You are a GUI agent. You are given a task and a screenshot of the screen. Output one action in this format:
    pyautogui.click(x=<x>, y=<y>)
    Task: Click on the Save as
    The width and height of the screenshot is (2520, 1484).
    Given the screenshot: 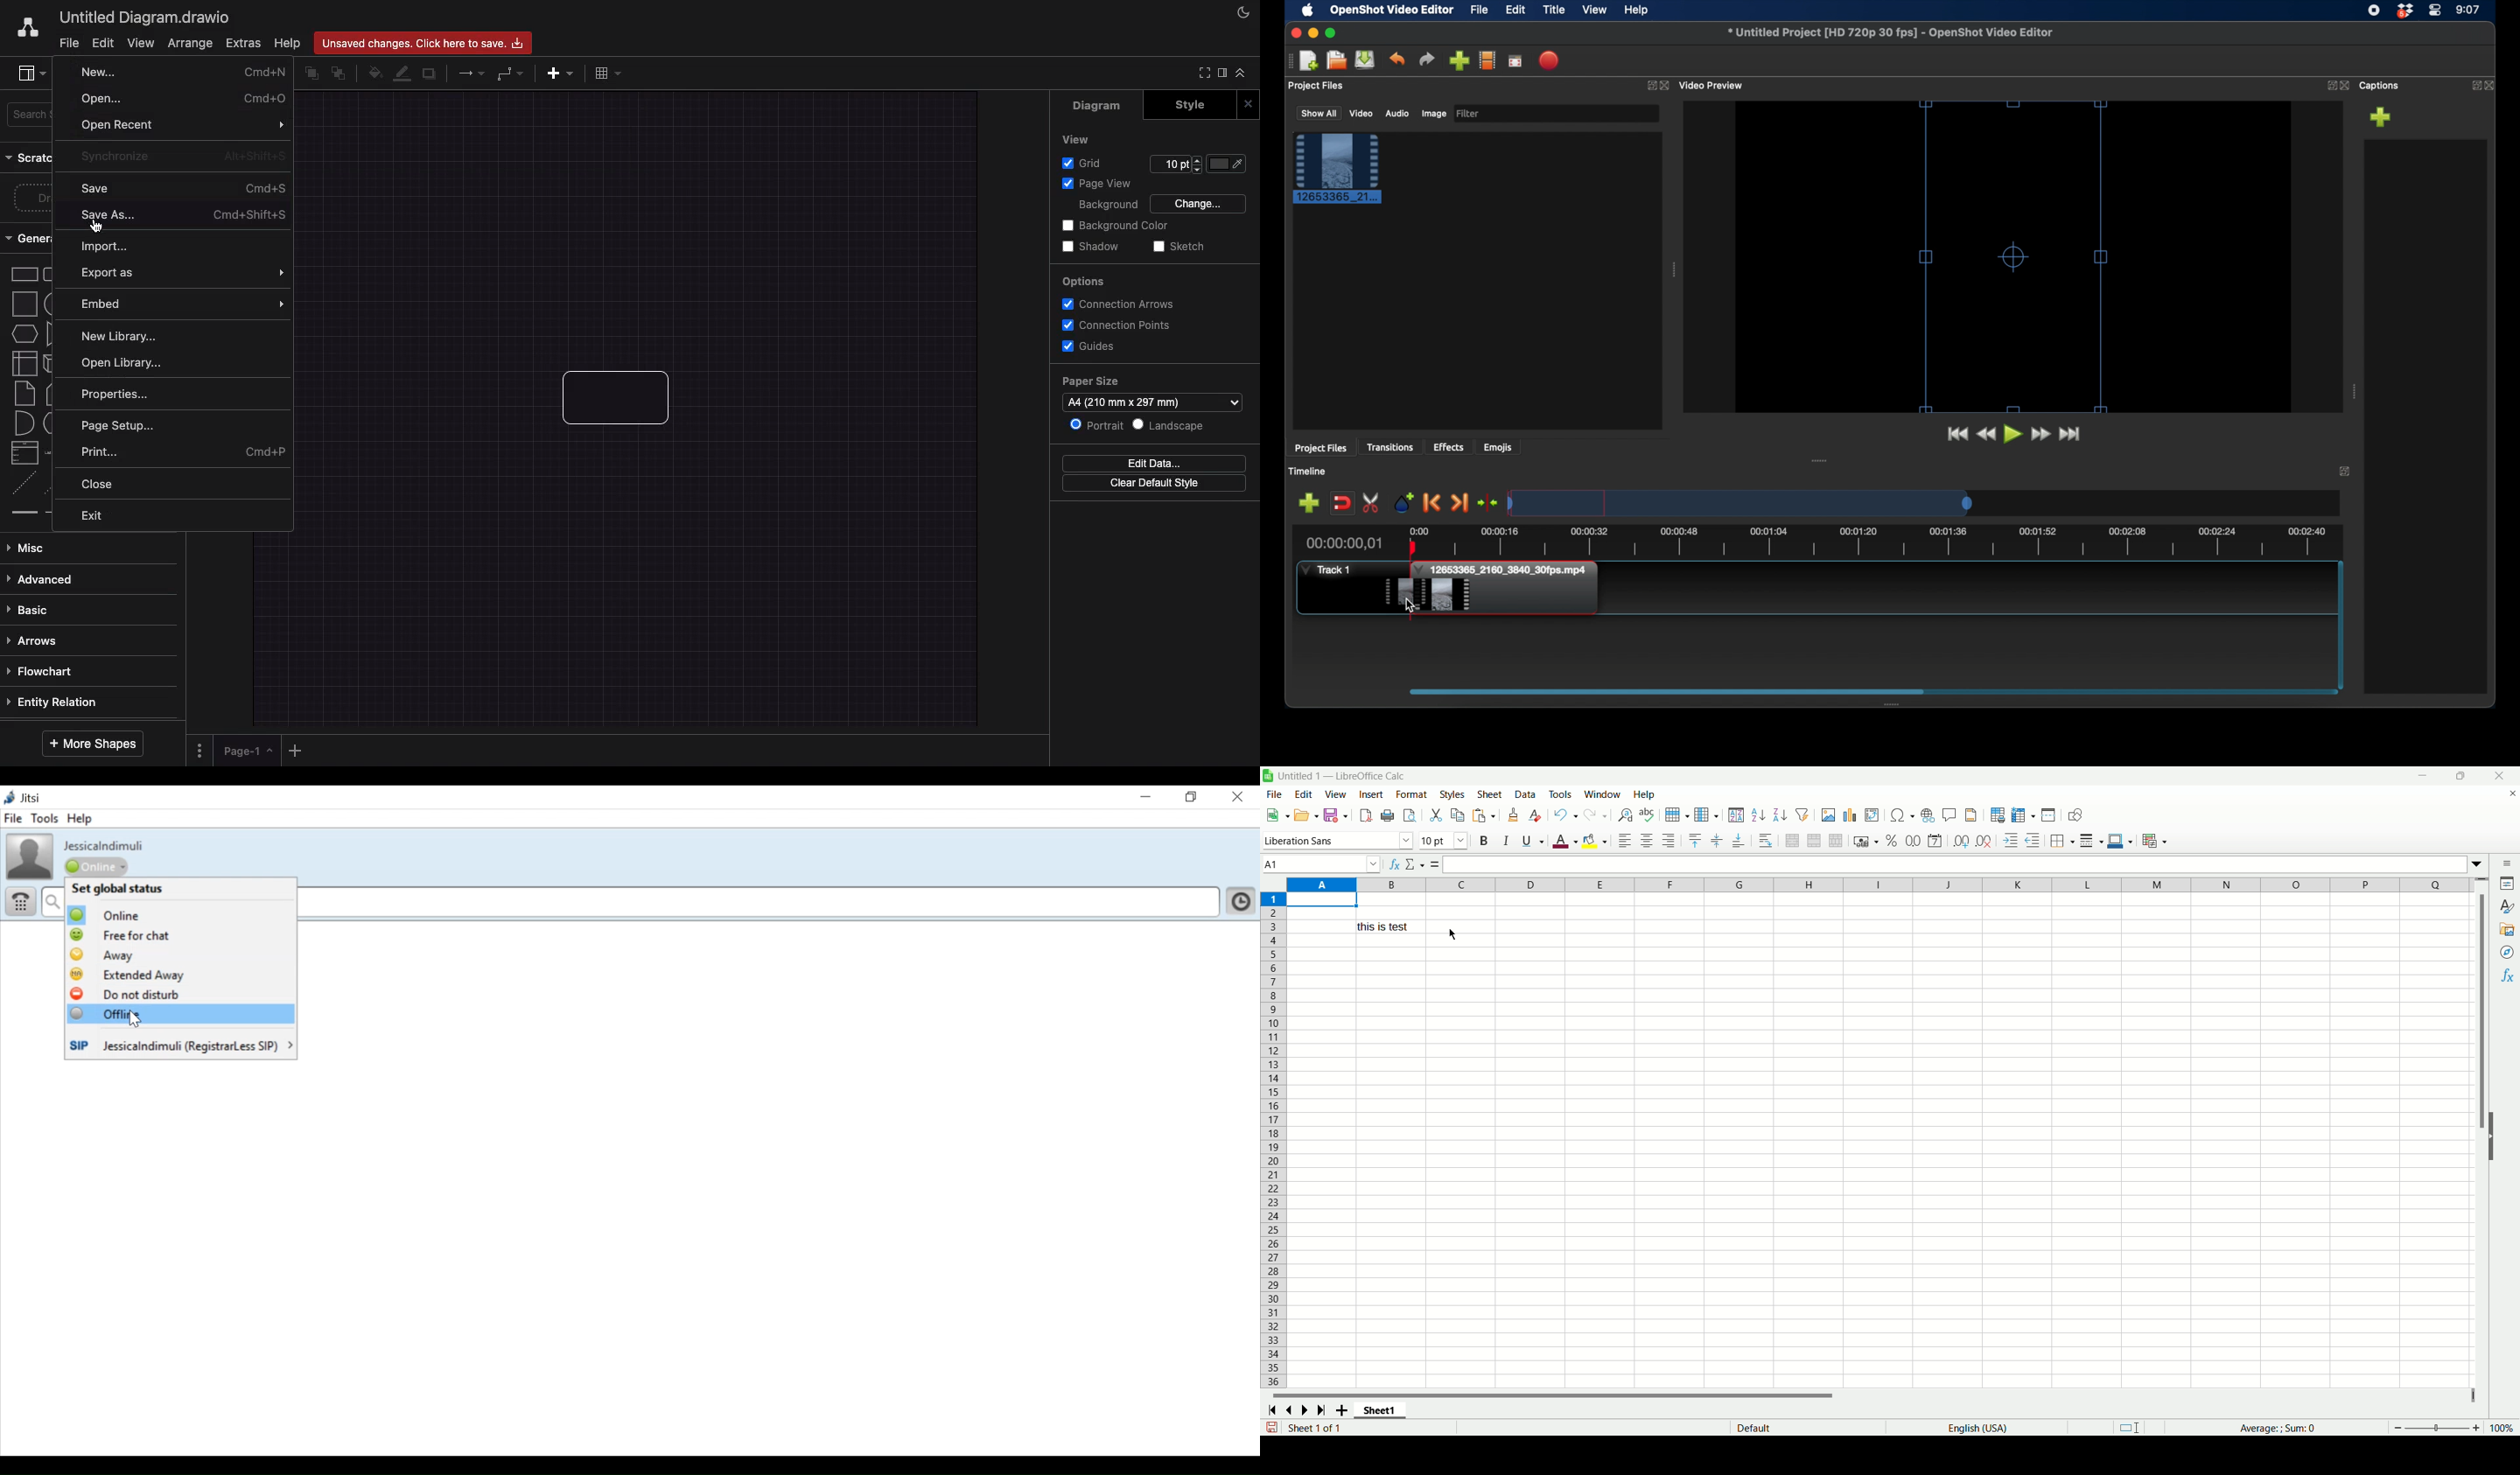 What is the action you would take?
    pyautogui.click(x=190, y=216)
    